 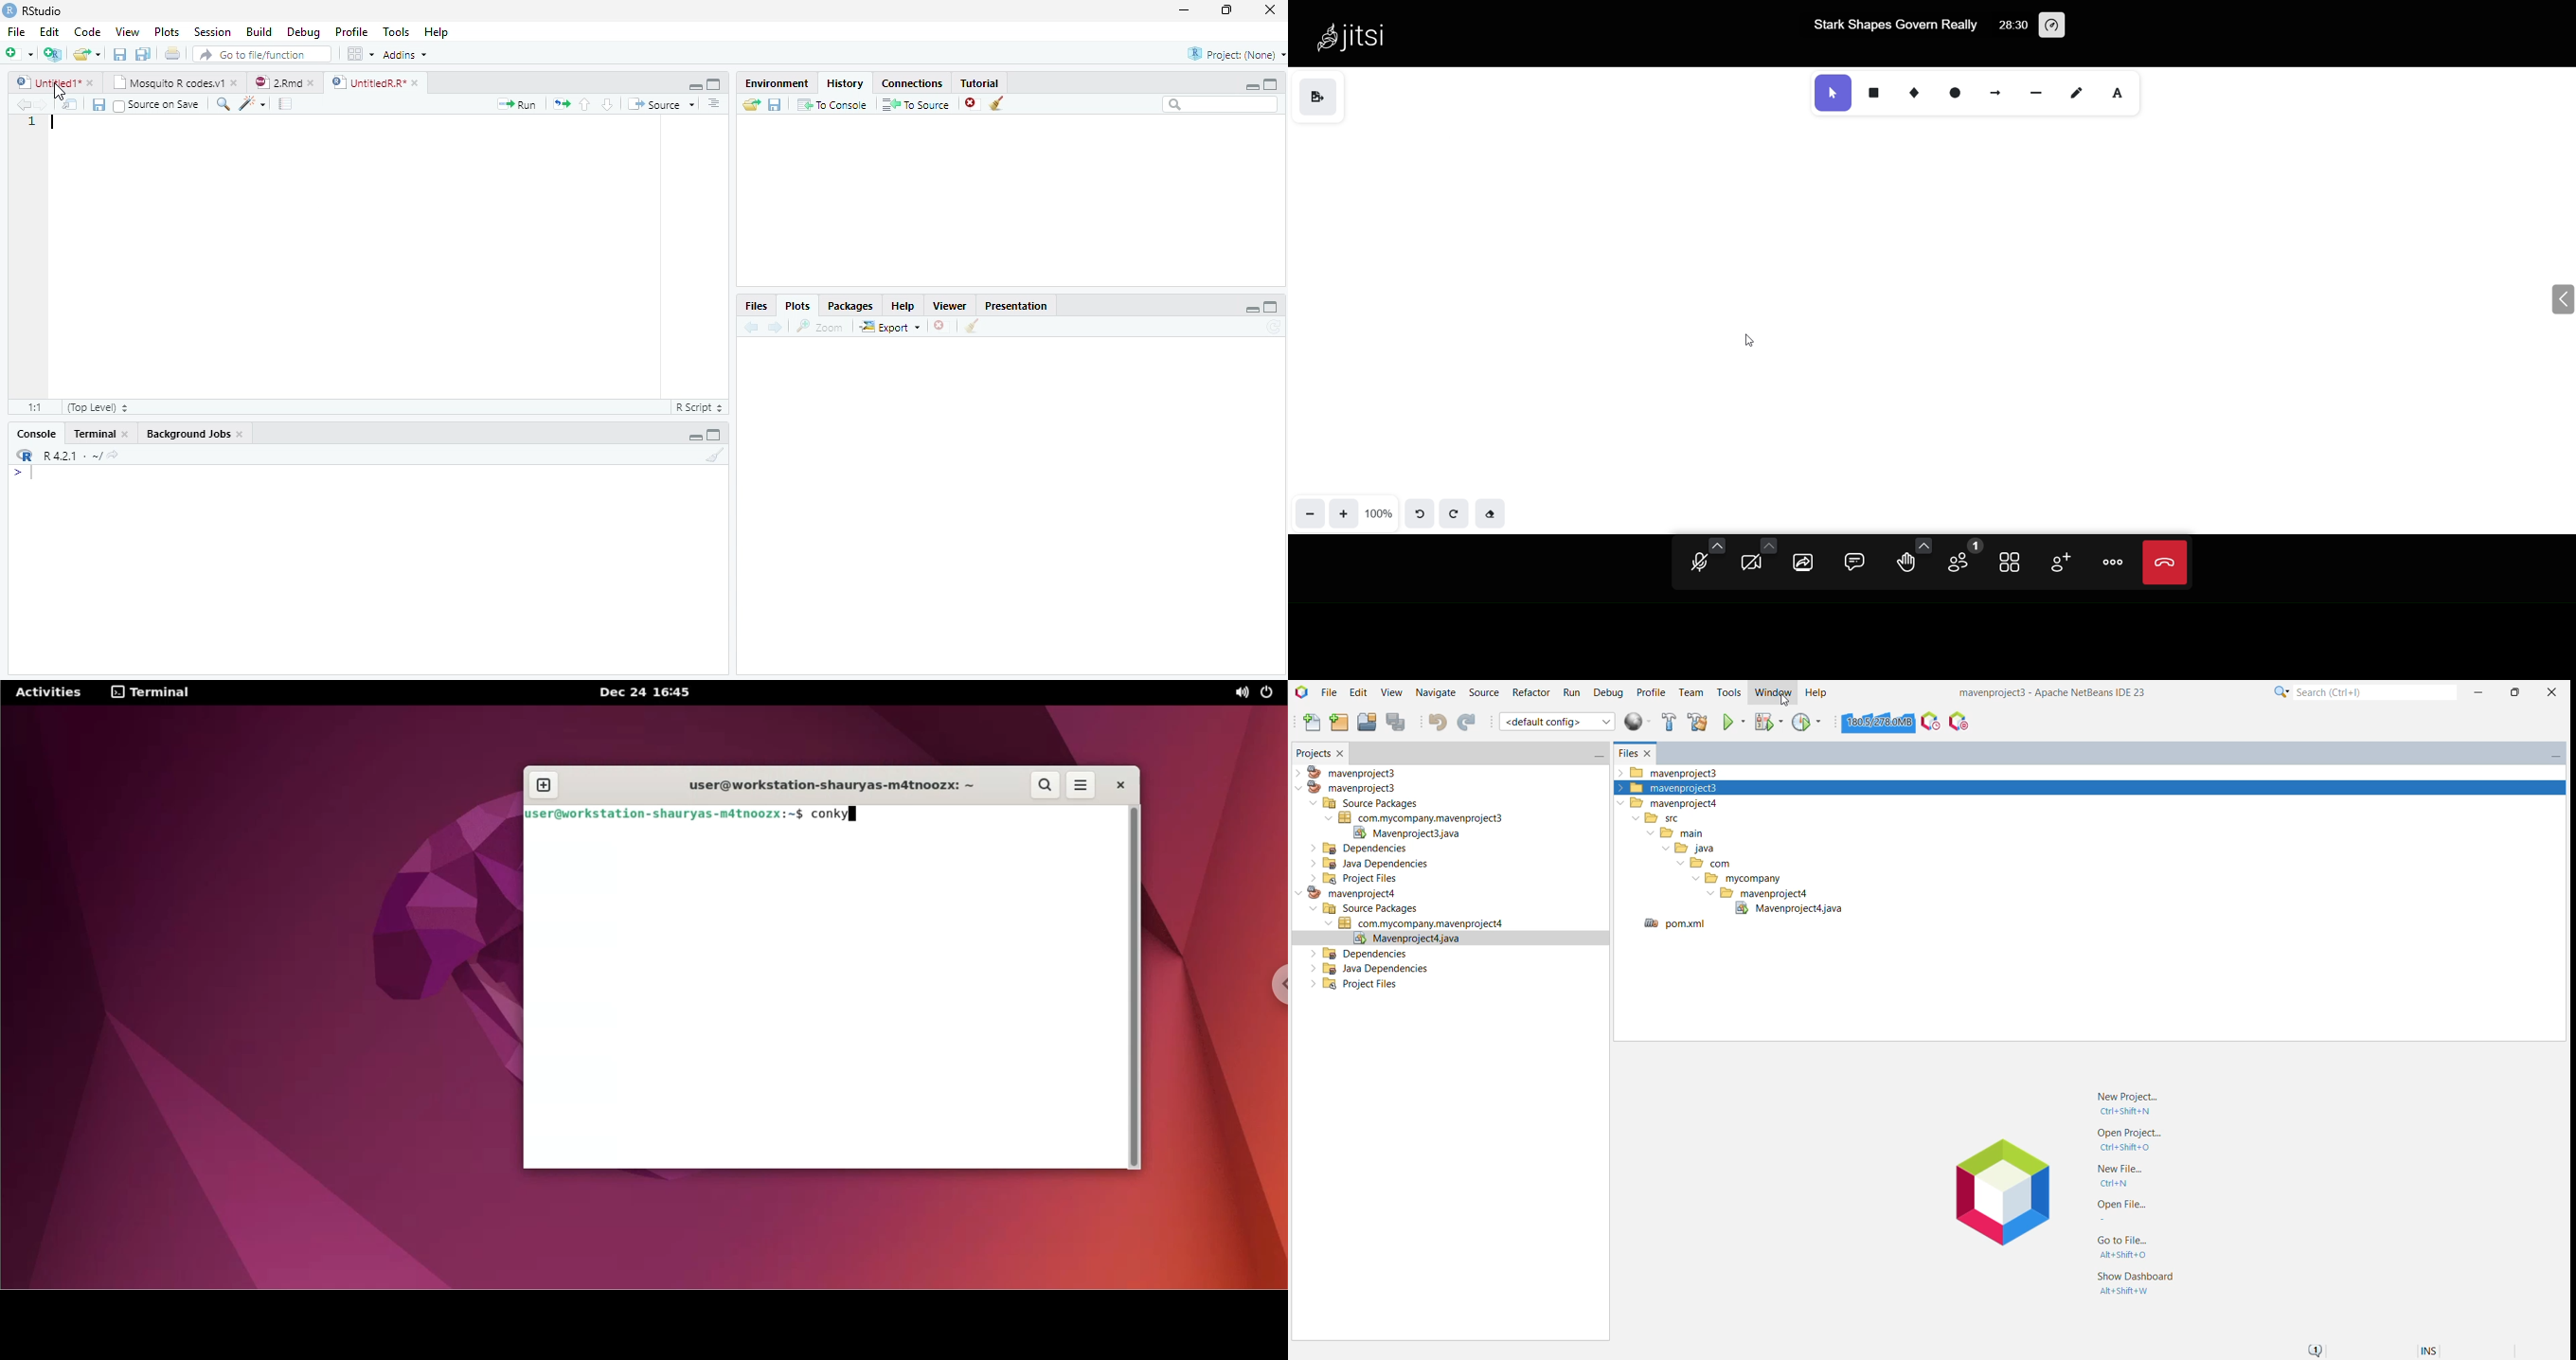 I want to click on To source, so click(x=918, y=104).